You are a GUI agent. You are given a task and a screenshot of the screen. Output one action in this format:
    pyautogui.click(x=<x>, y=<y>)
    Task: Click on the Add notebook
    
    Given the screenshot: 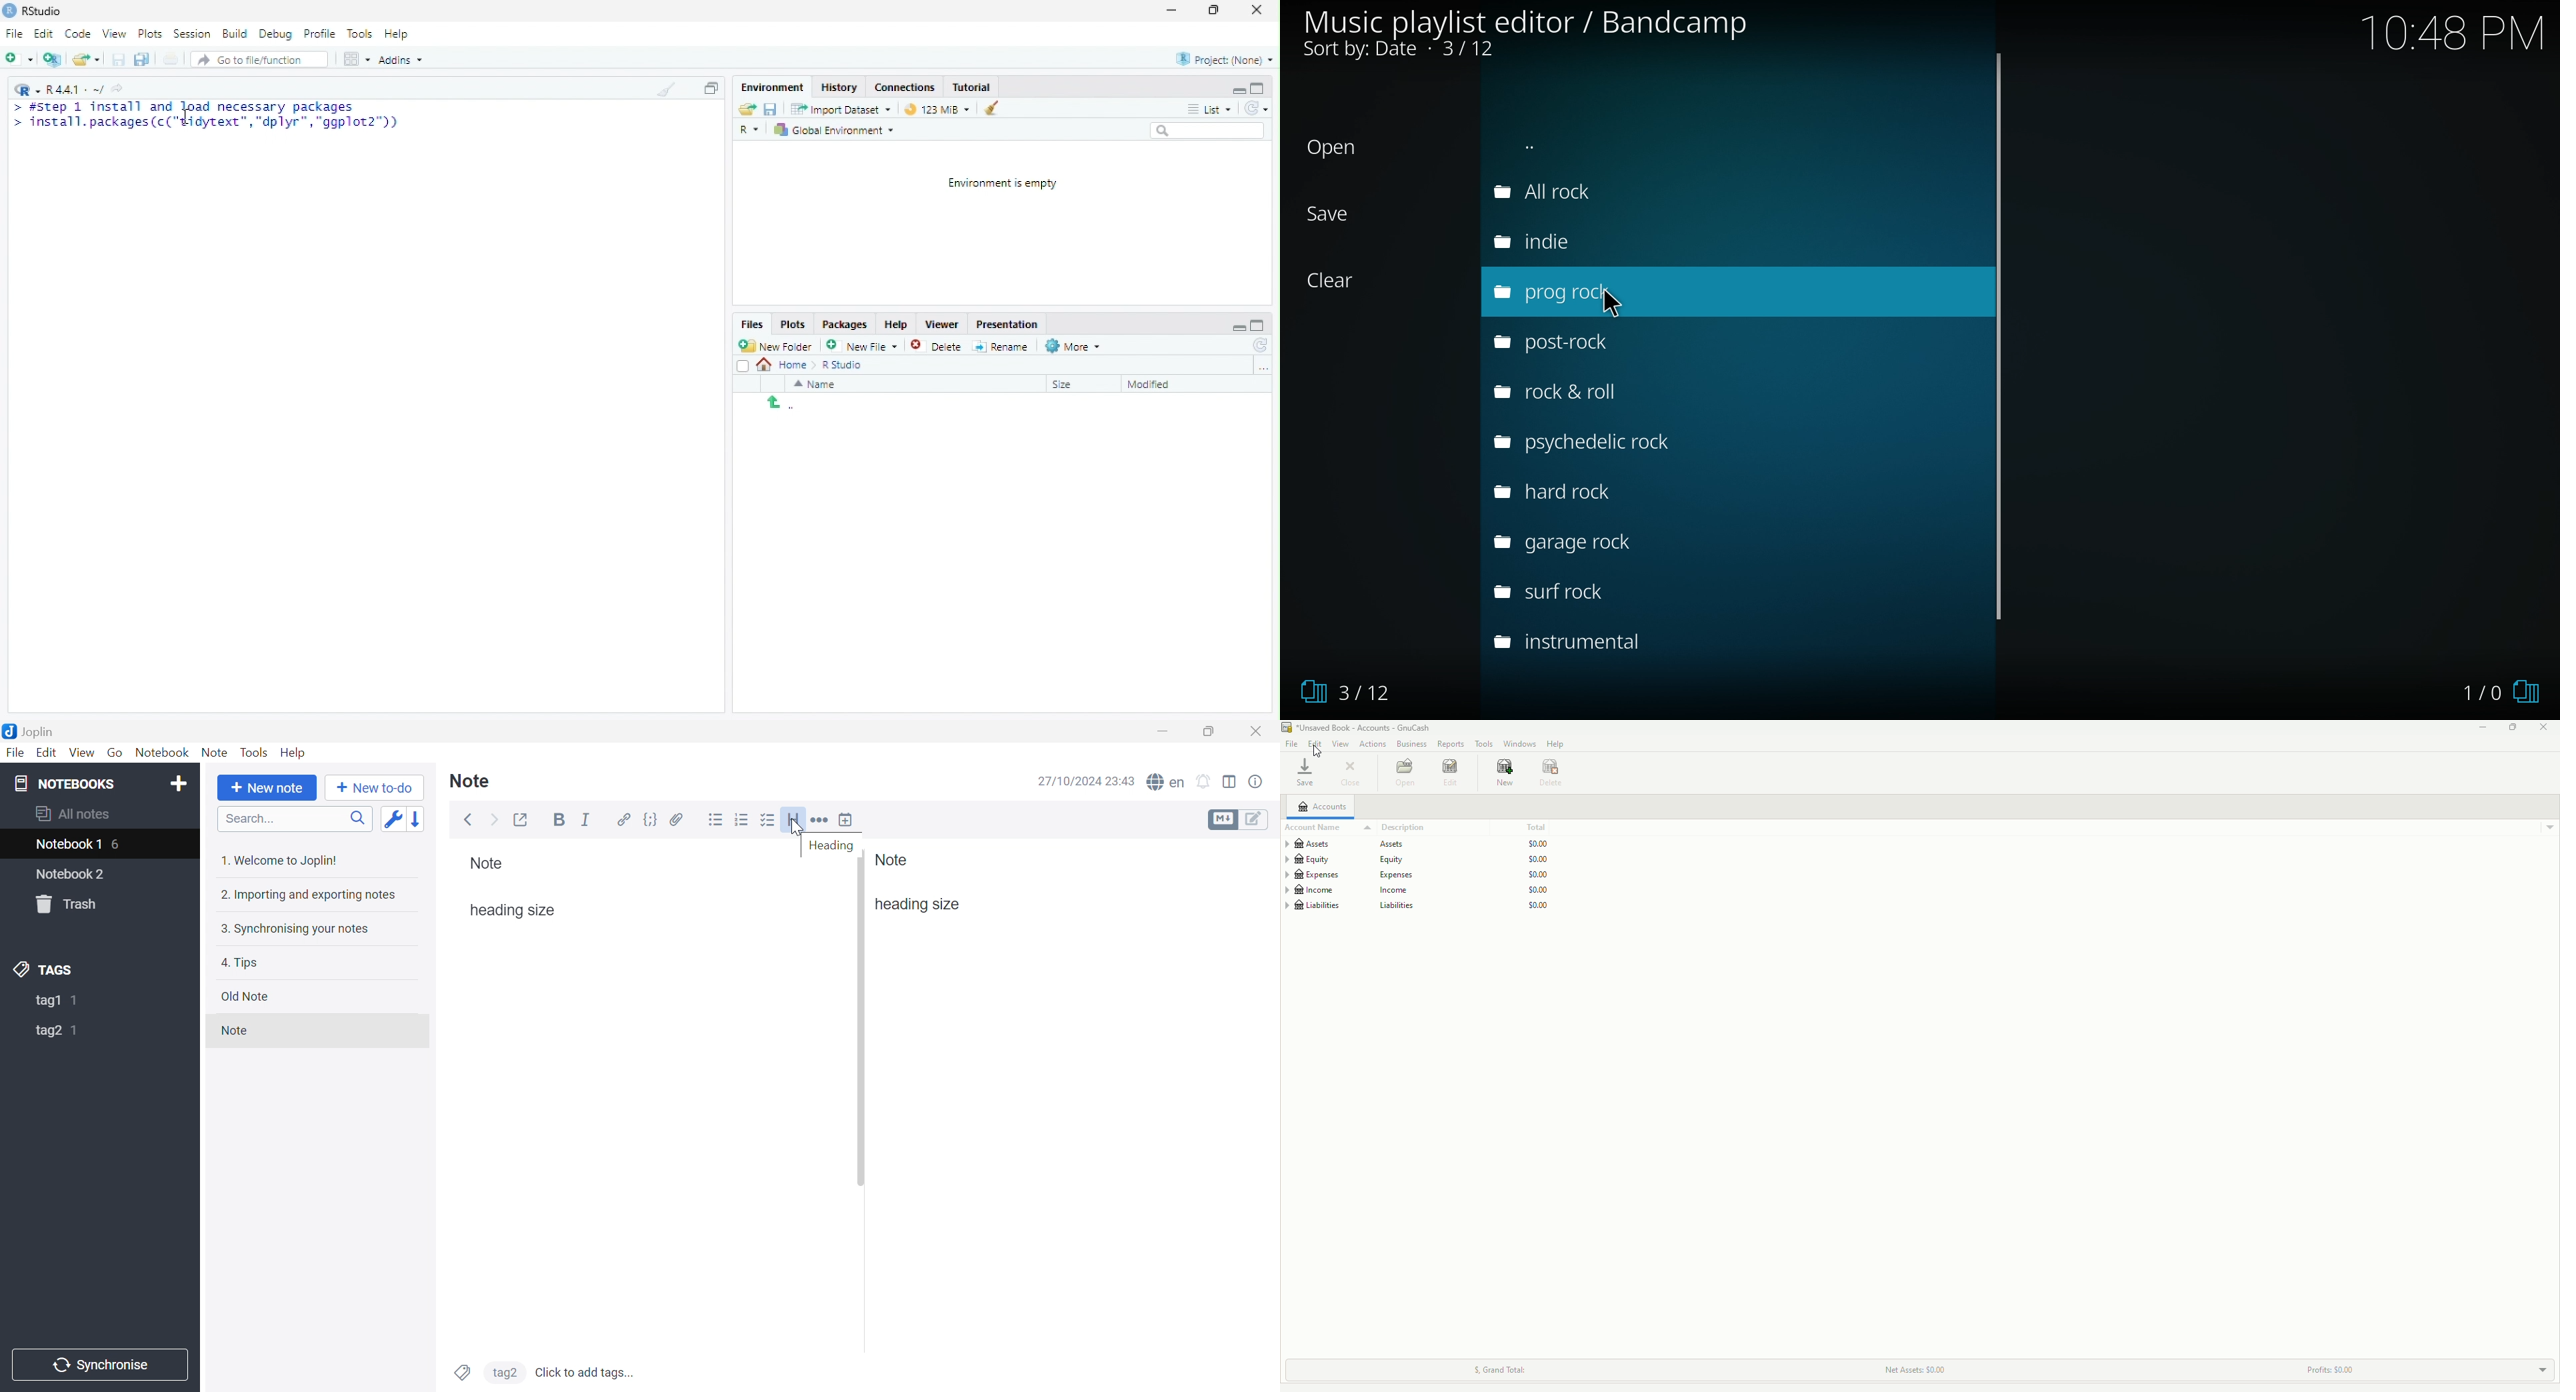 What is the action you would take?
    pyautogui.click(x=178, y=783)
    